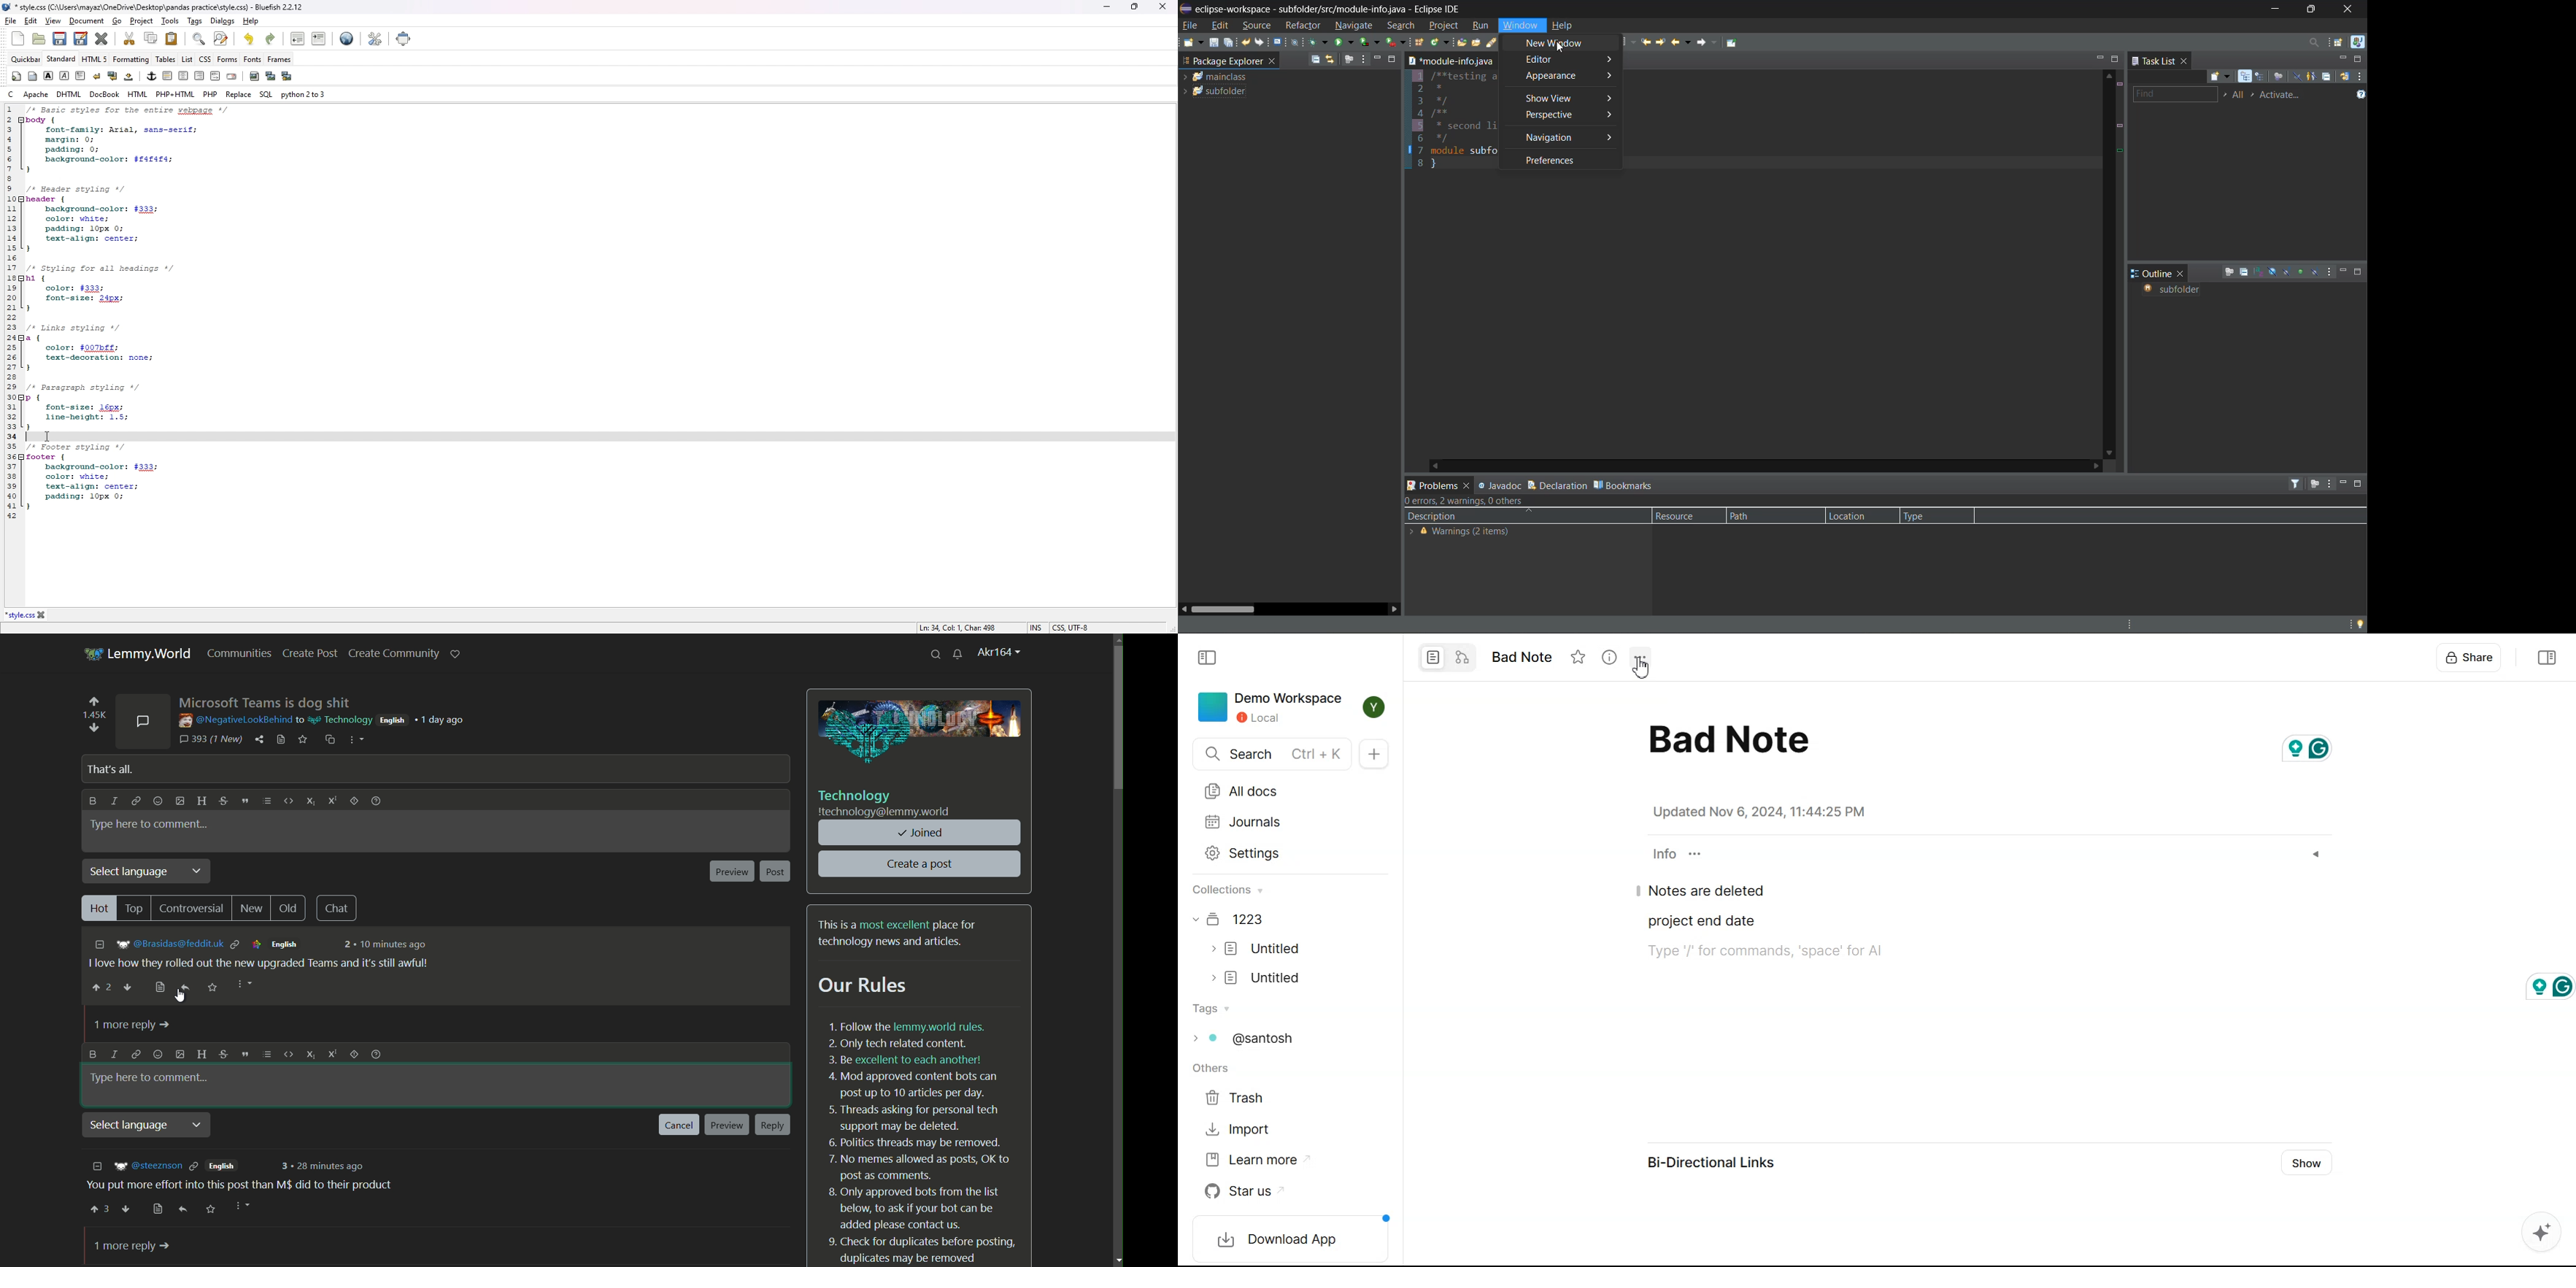 This screenshot has width=2576, height=1288. What do you see at coordinates (921, 833) in the screenshot?
I see `joined` at bounding box center [921, 833].